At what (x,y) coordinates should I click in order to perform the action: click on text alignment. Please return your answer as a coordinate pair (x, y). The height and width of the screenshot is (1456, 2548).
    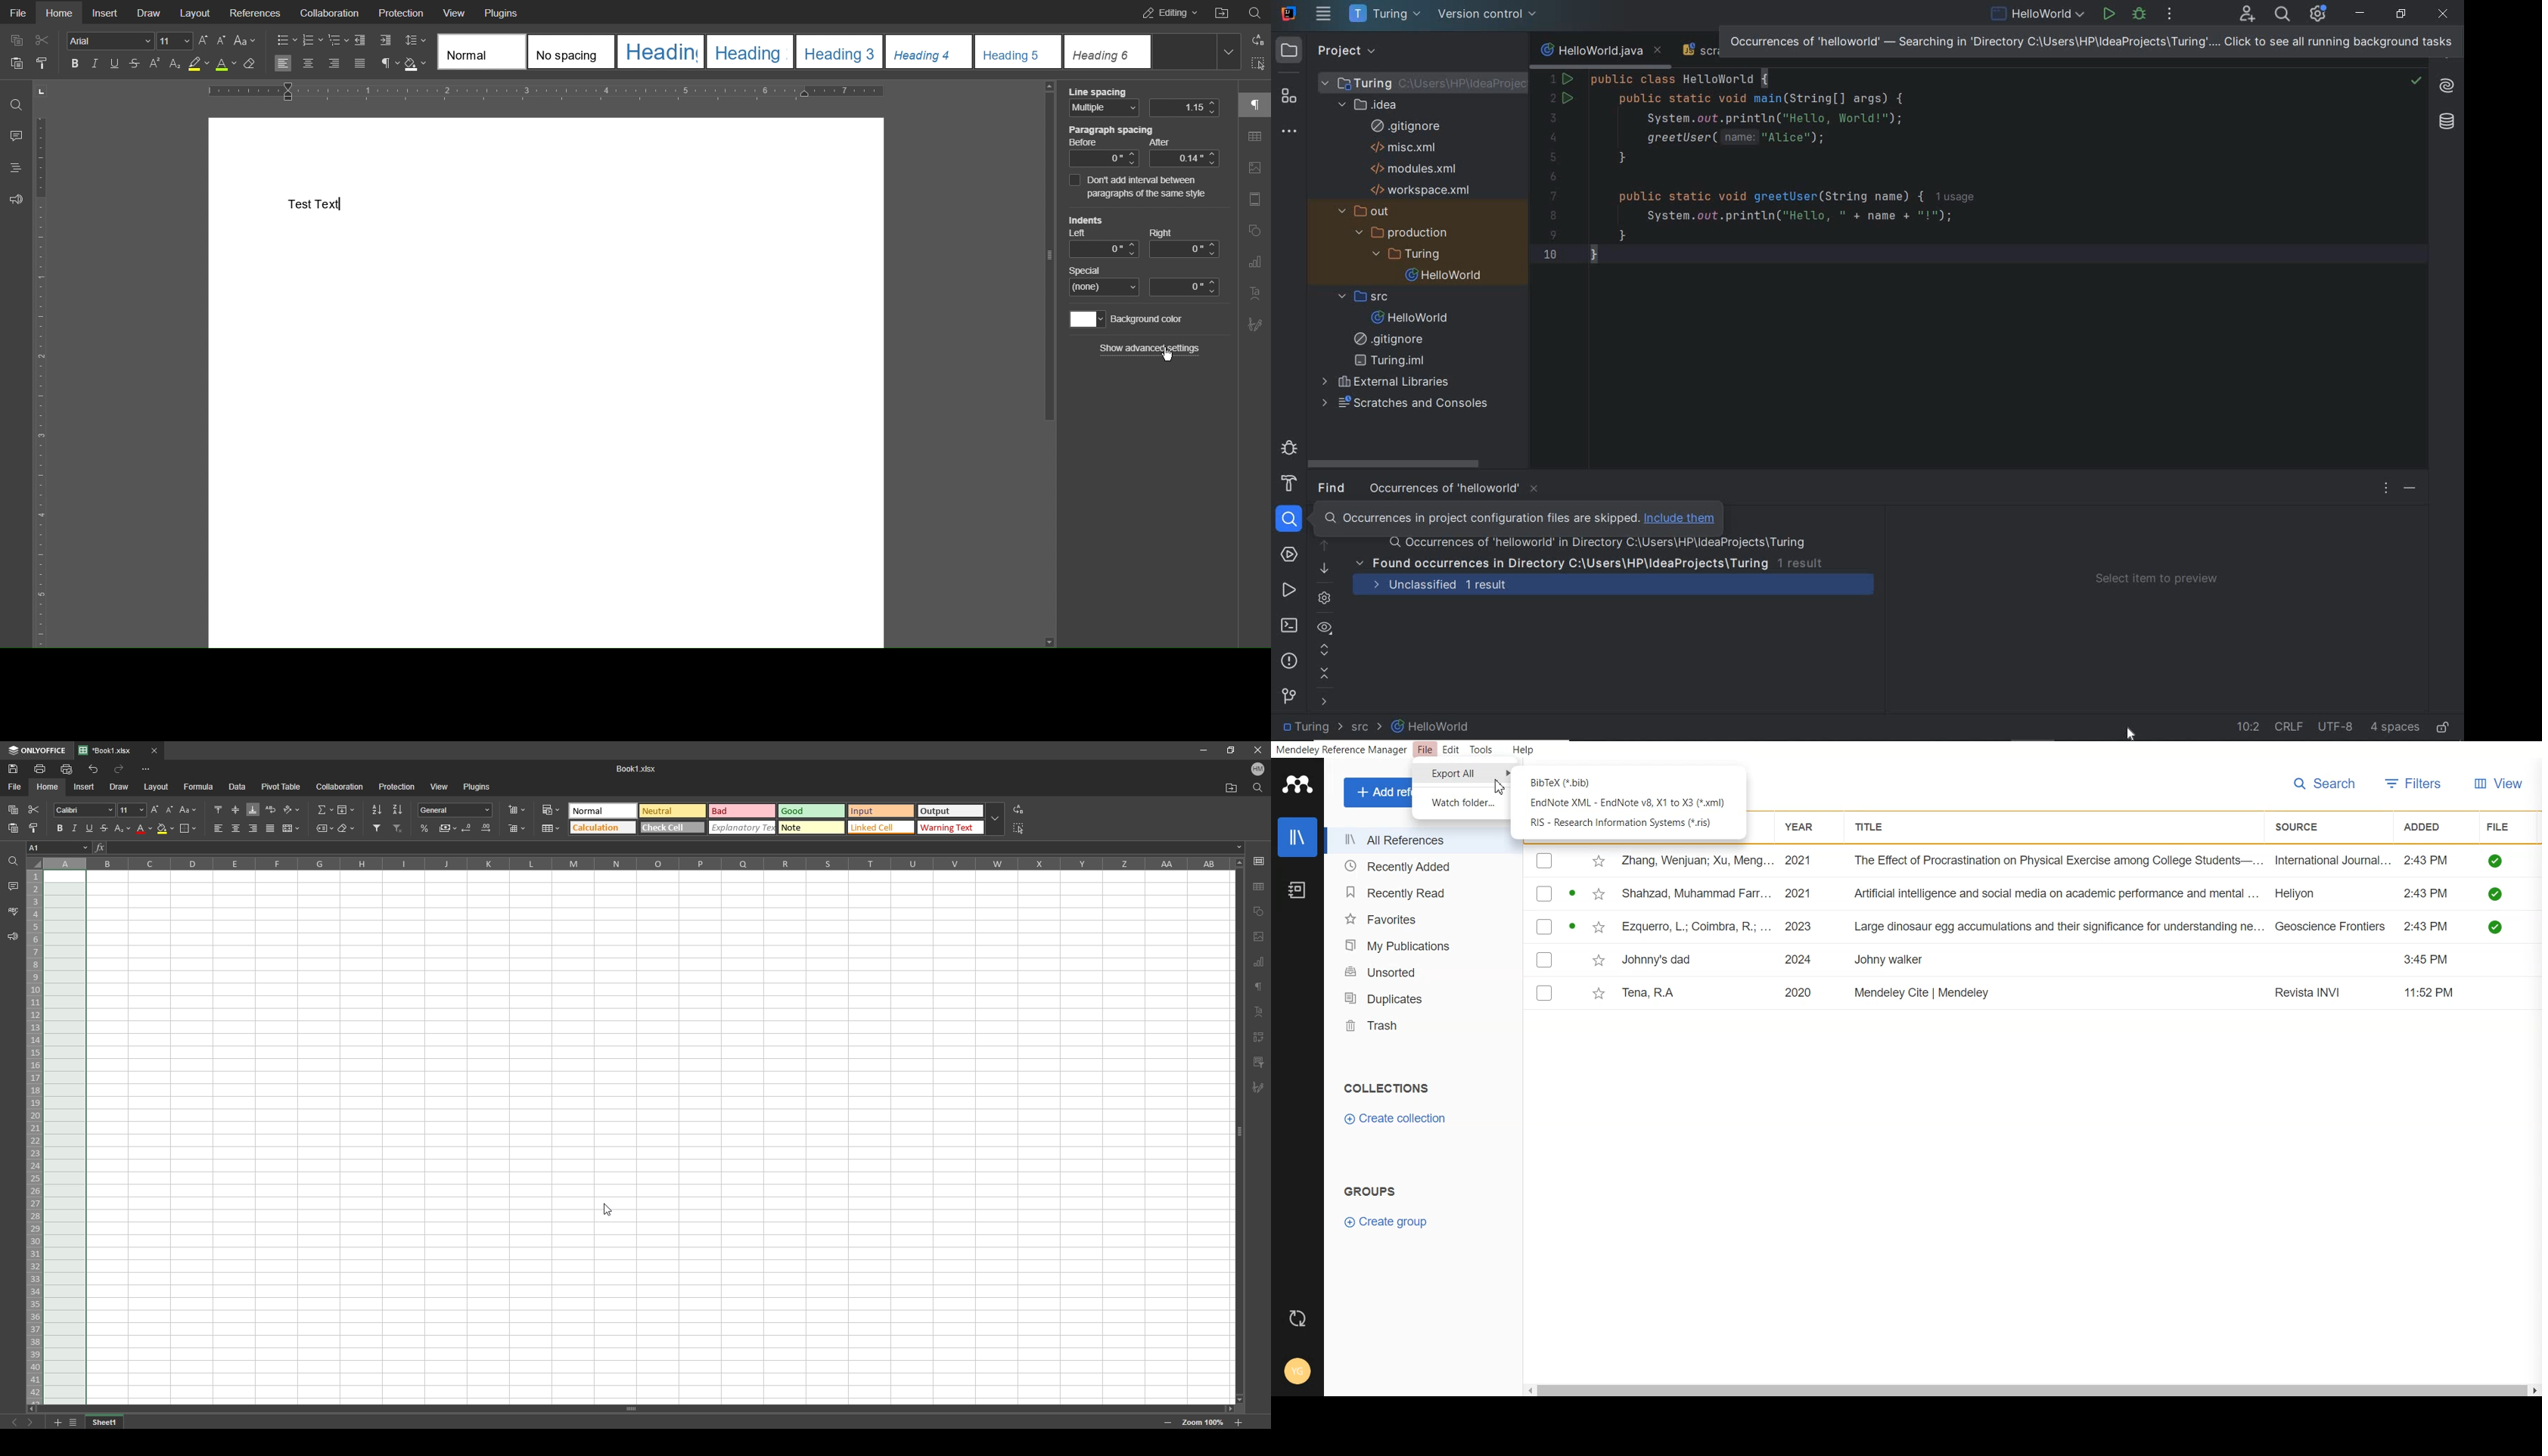
    Looking at the image, I should click on (1258, 1012).